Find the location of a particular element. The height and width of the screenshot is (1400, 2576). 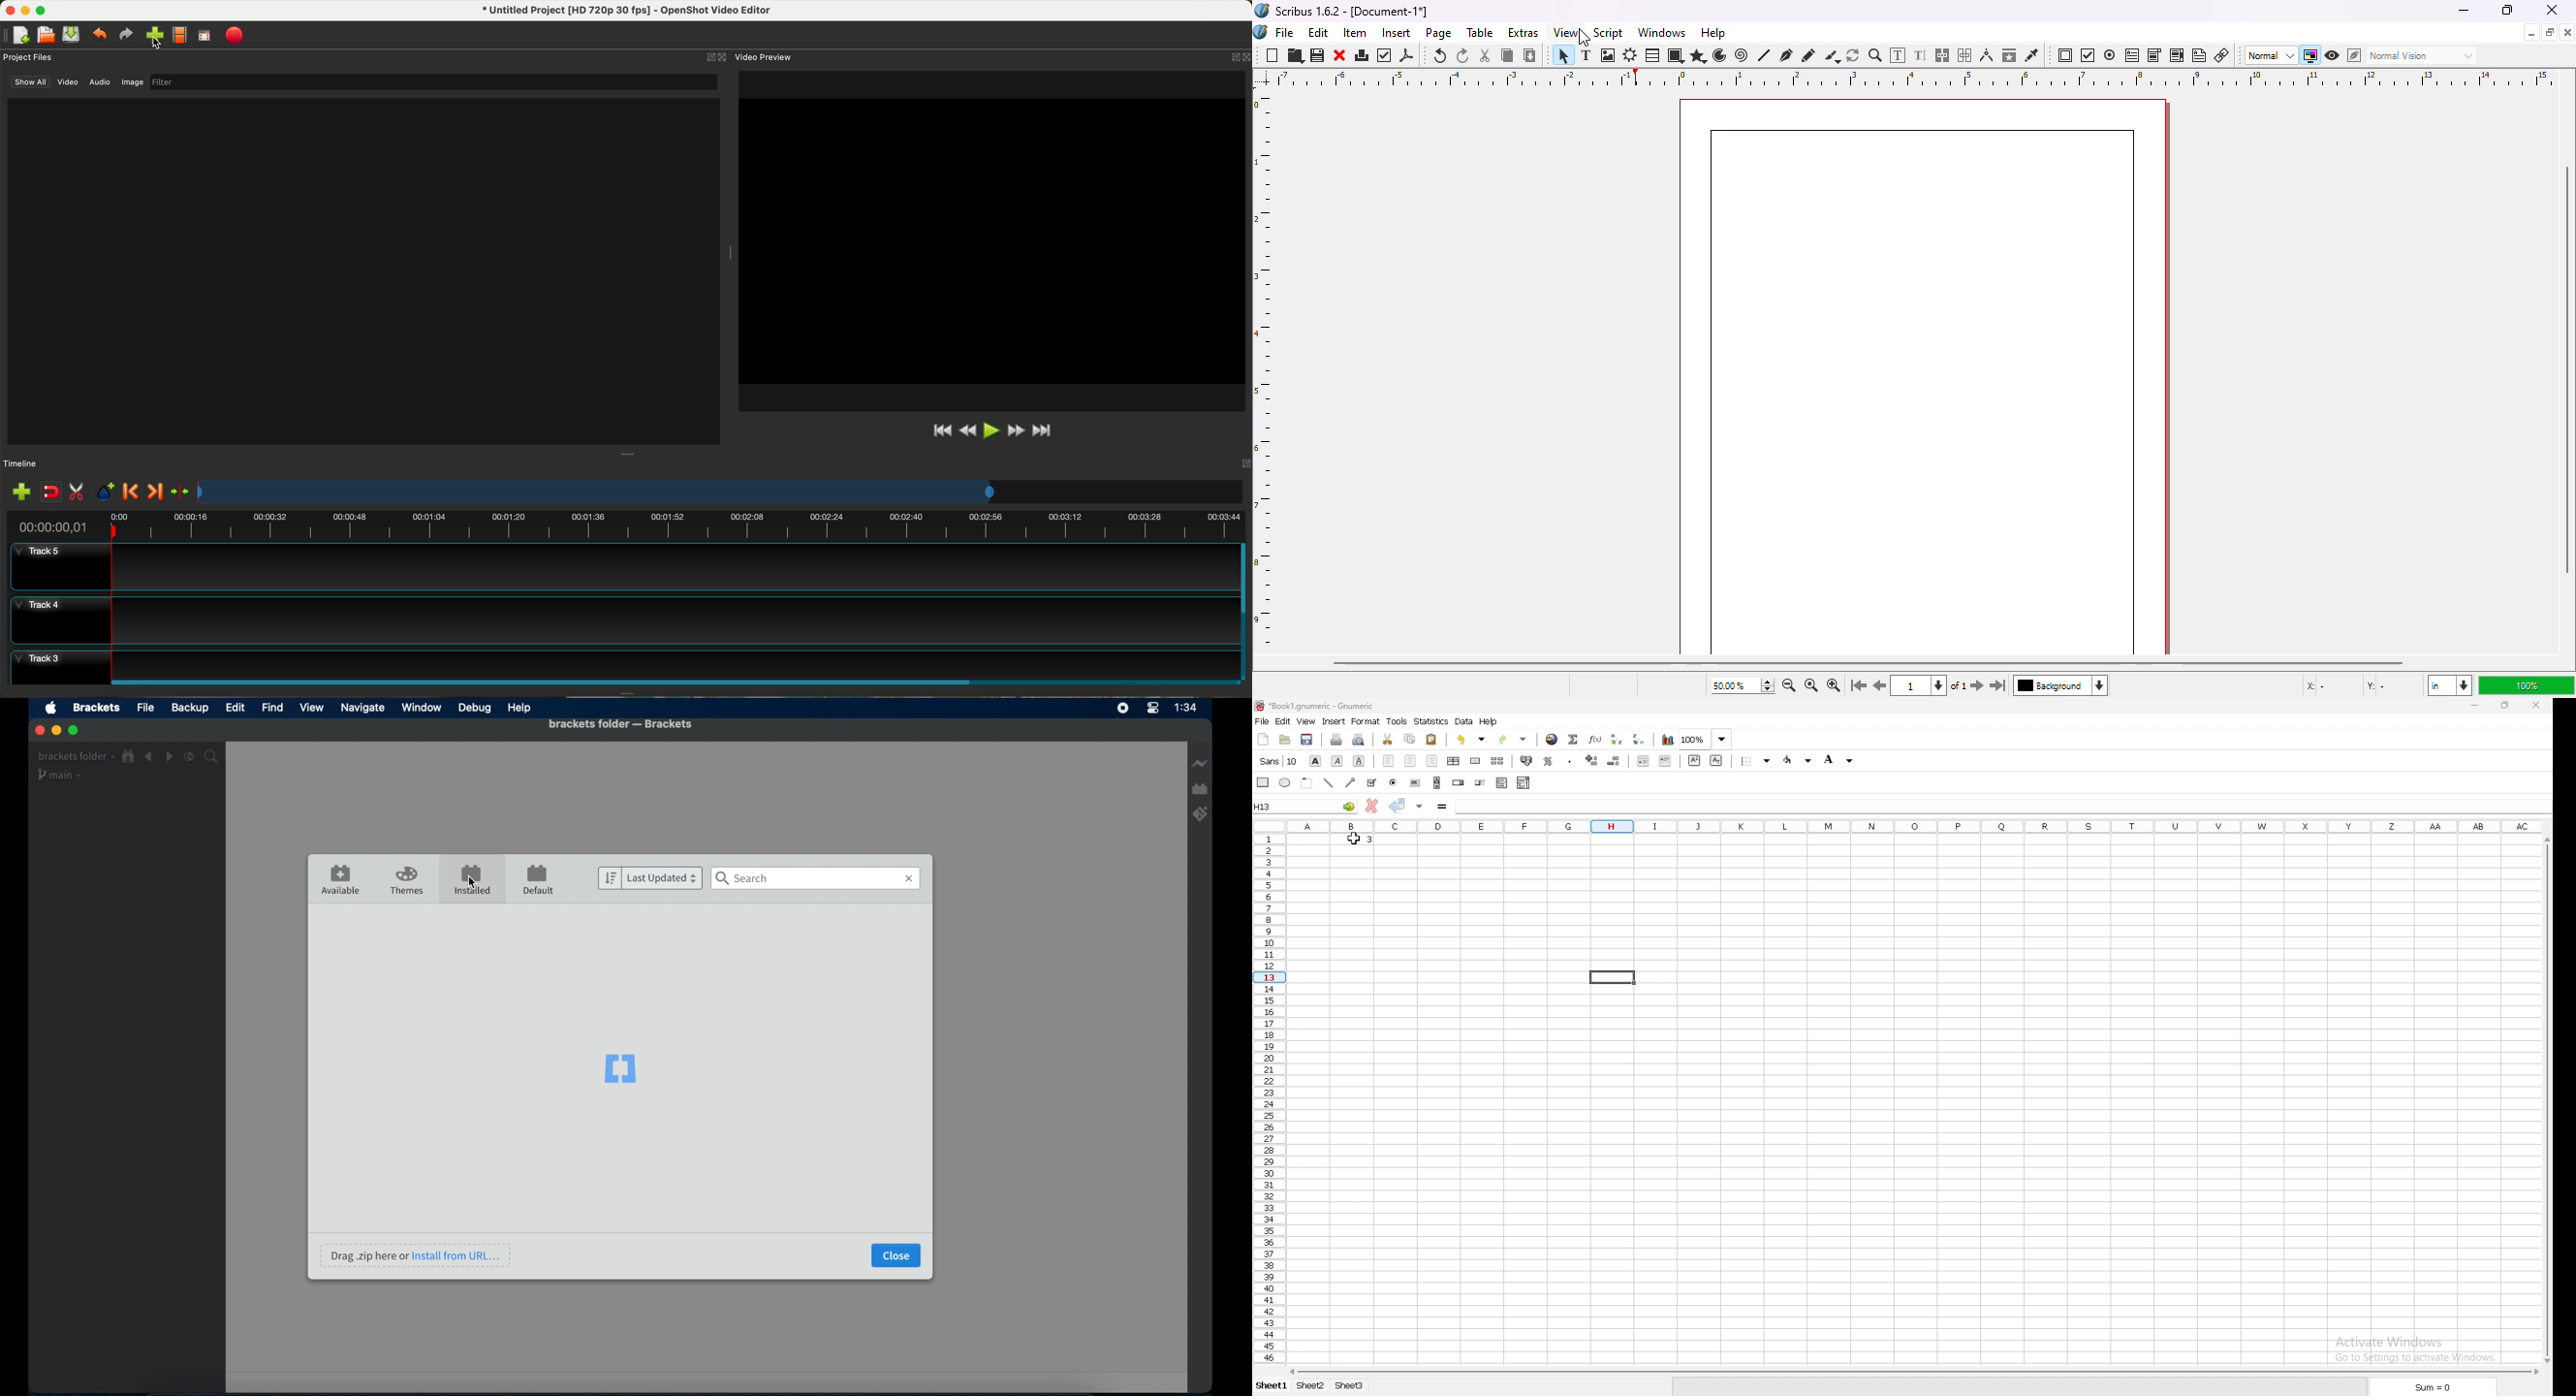

image frame is located at coordinates (1609, 55).